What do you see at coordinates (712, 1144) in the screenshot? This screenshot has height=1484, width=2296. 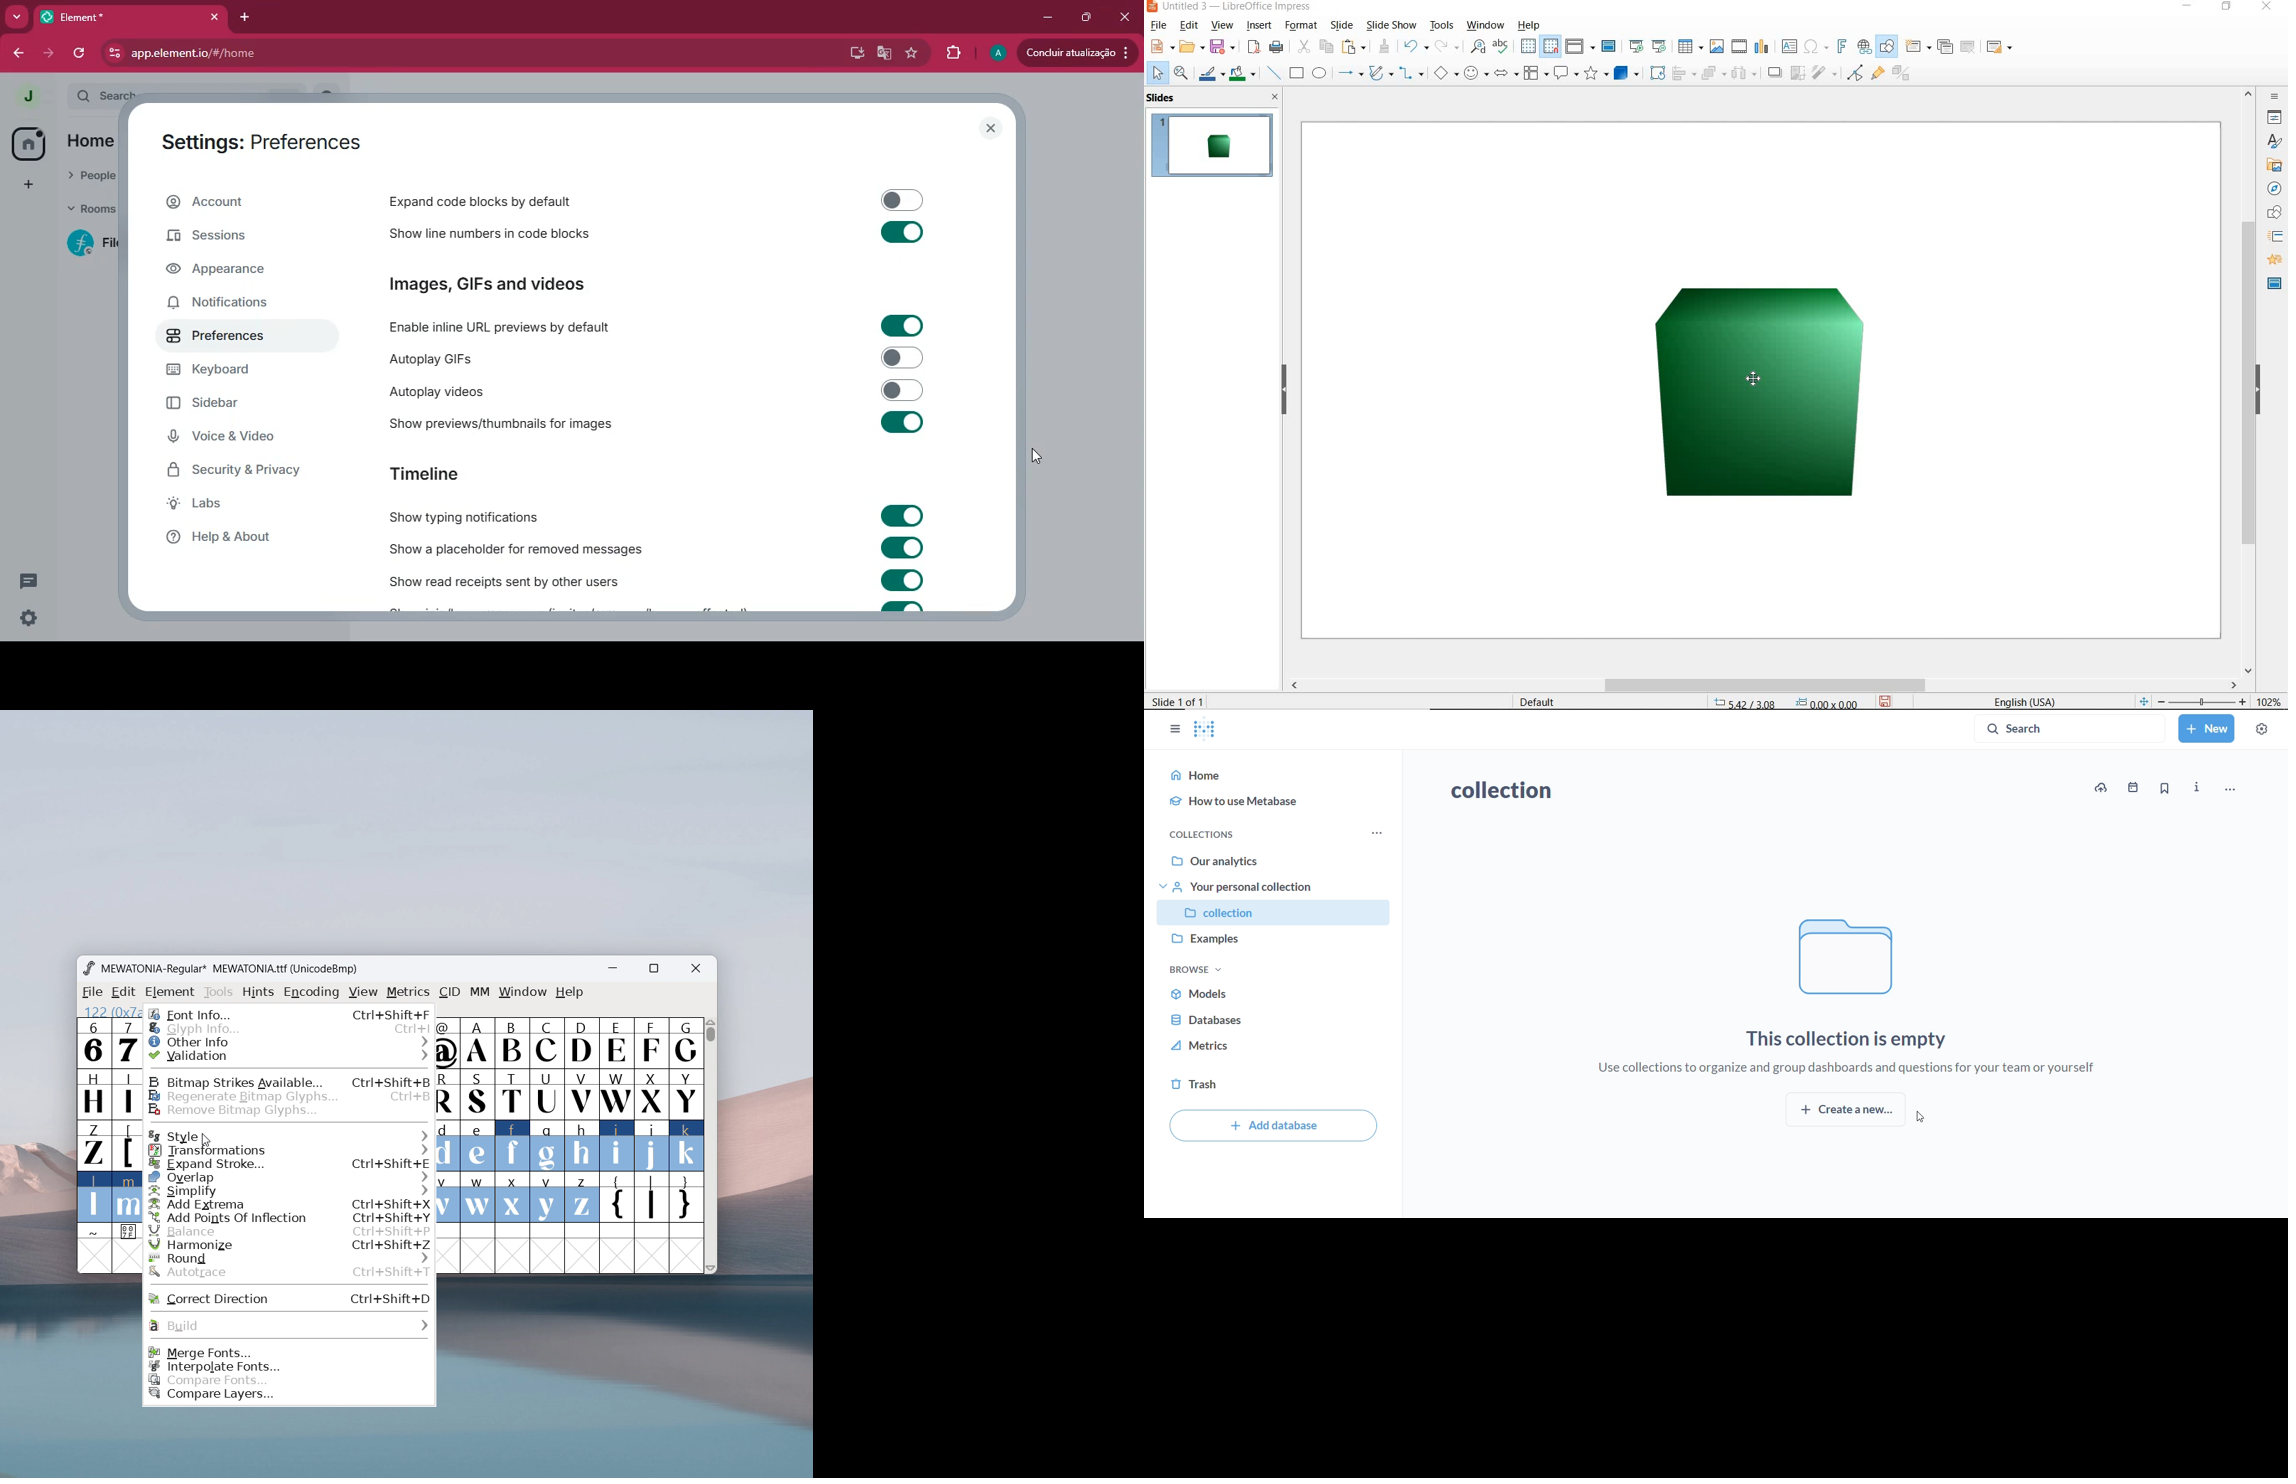 I see `Vertical` at bounding box center [712, 1144].